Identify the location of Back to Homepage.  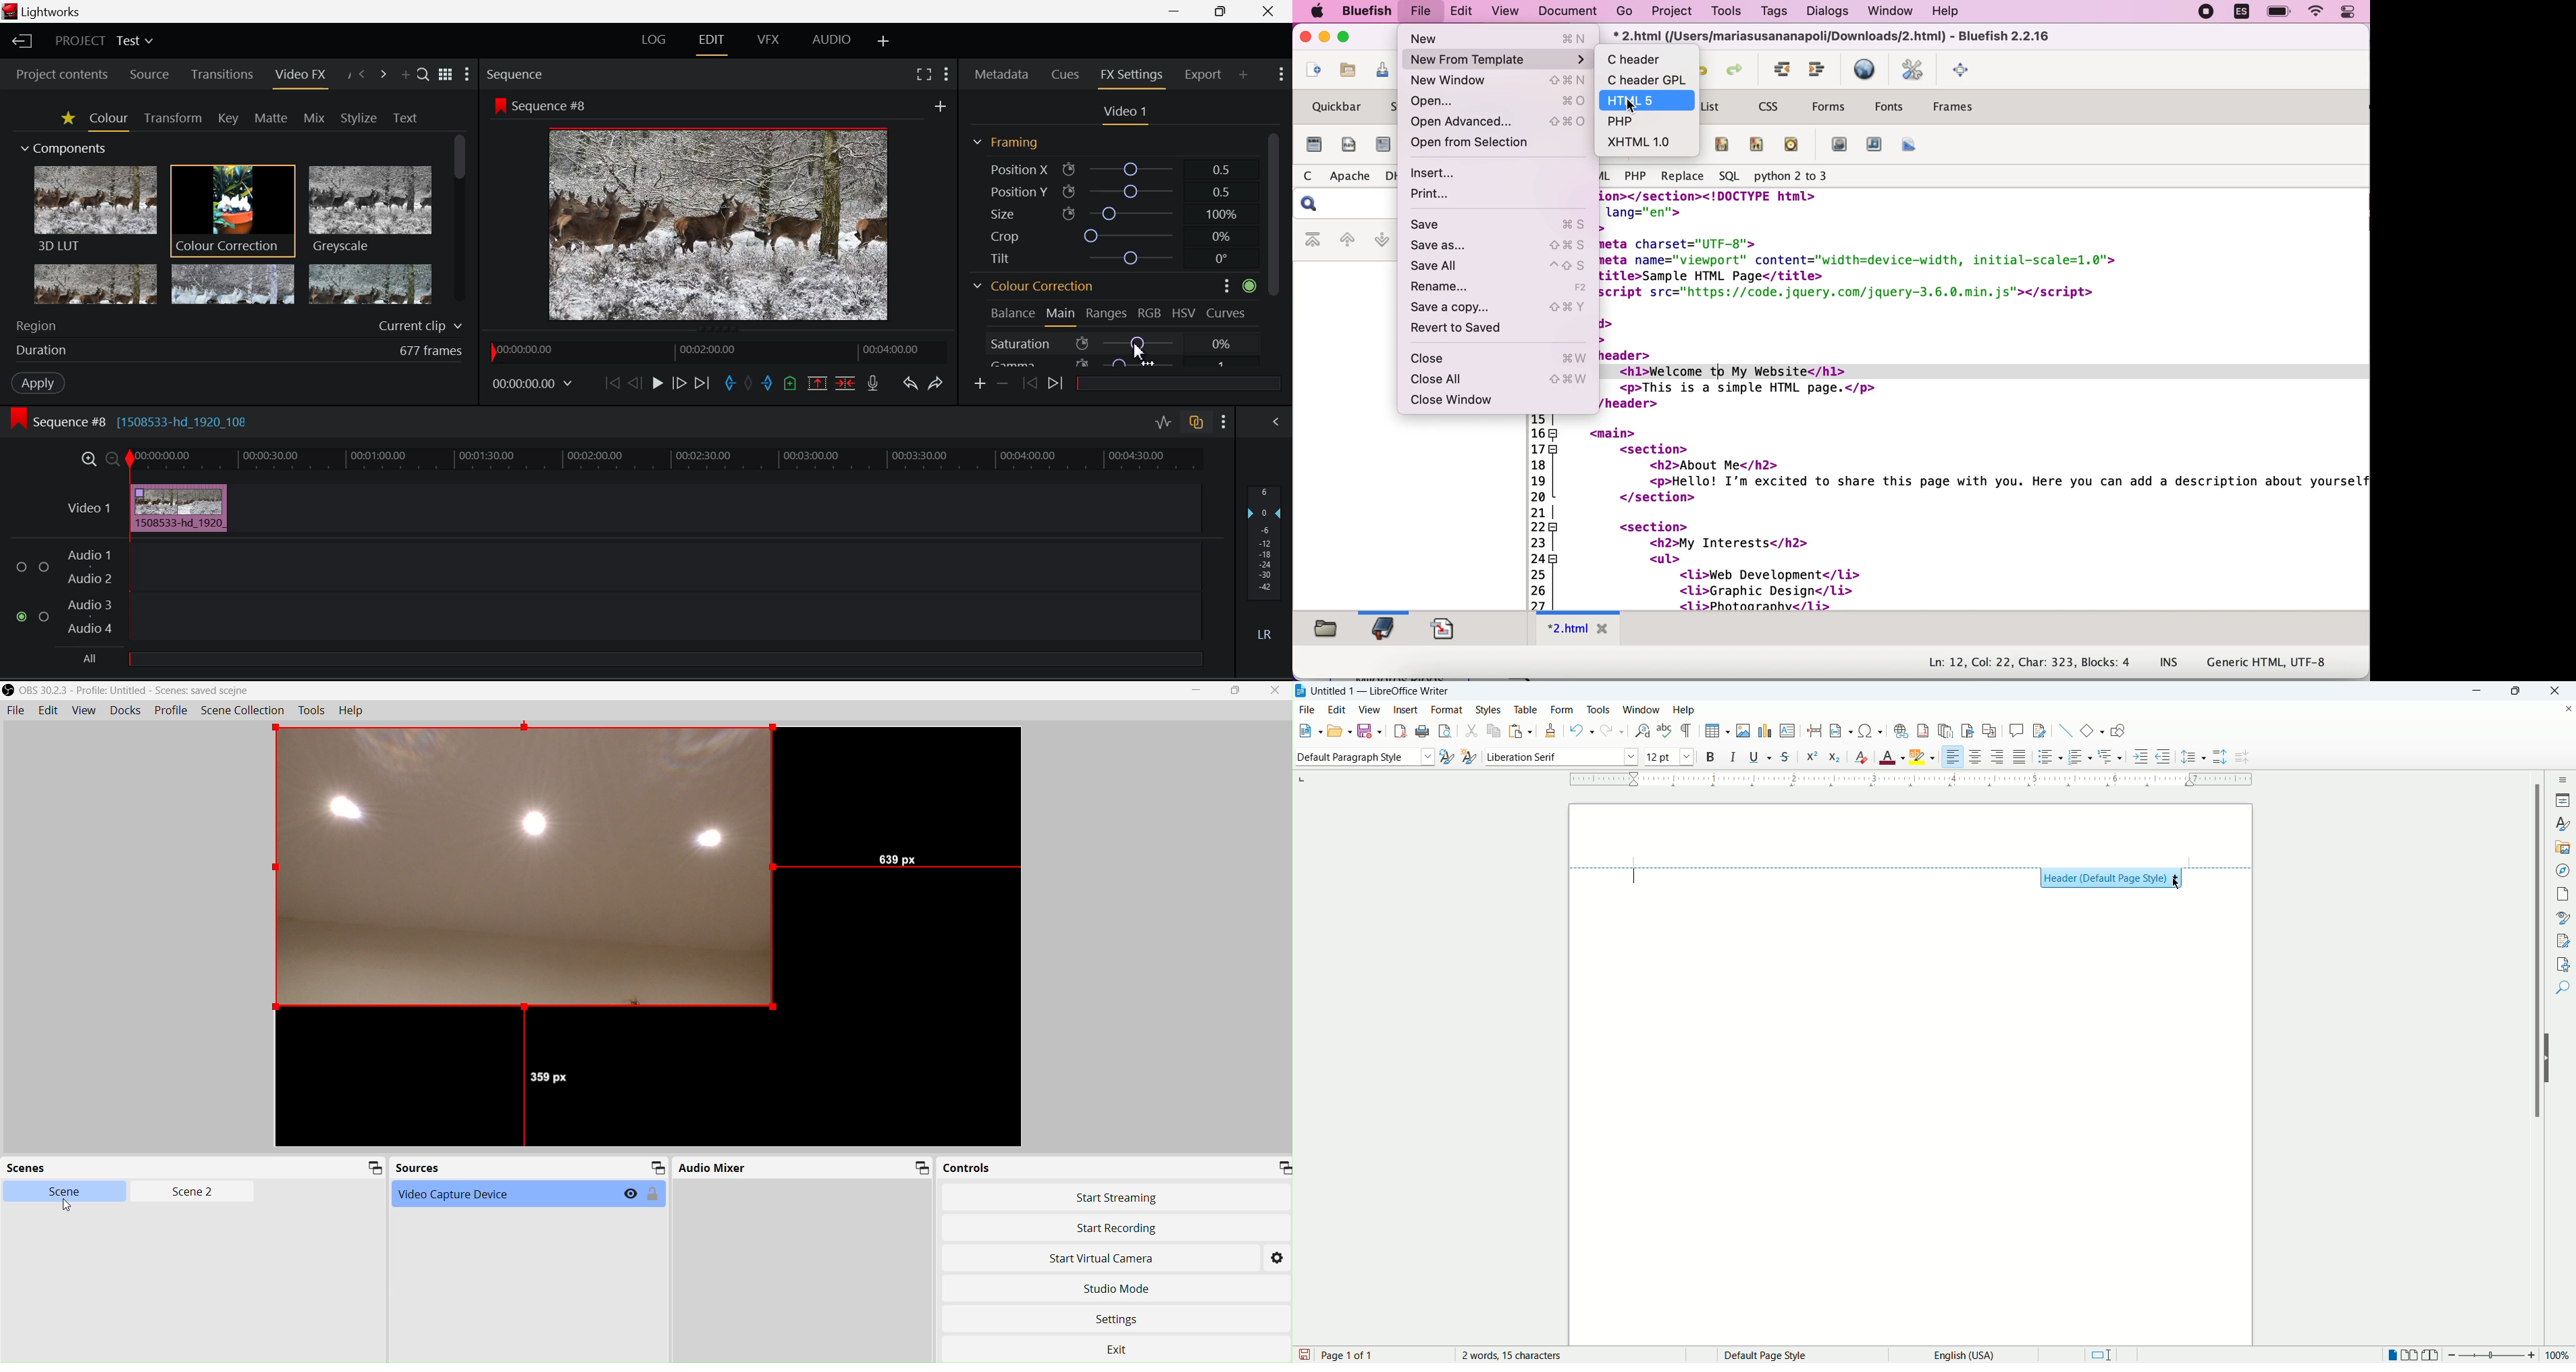
(20, 42).